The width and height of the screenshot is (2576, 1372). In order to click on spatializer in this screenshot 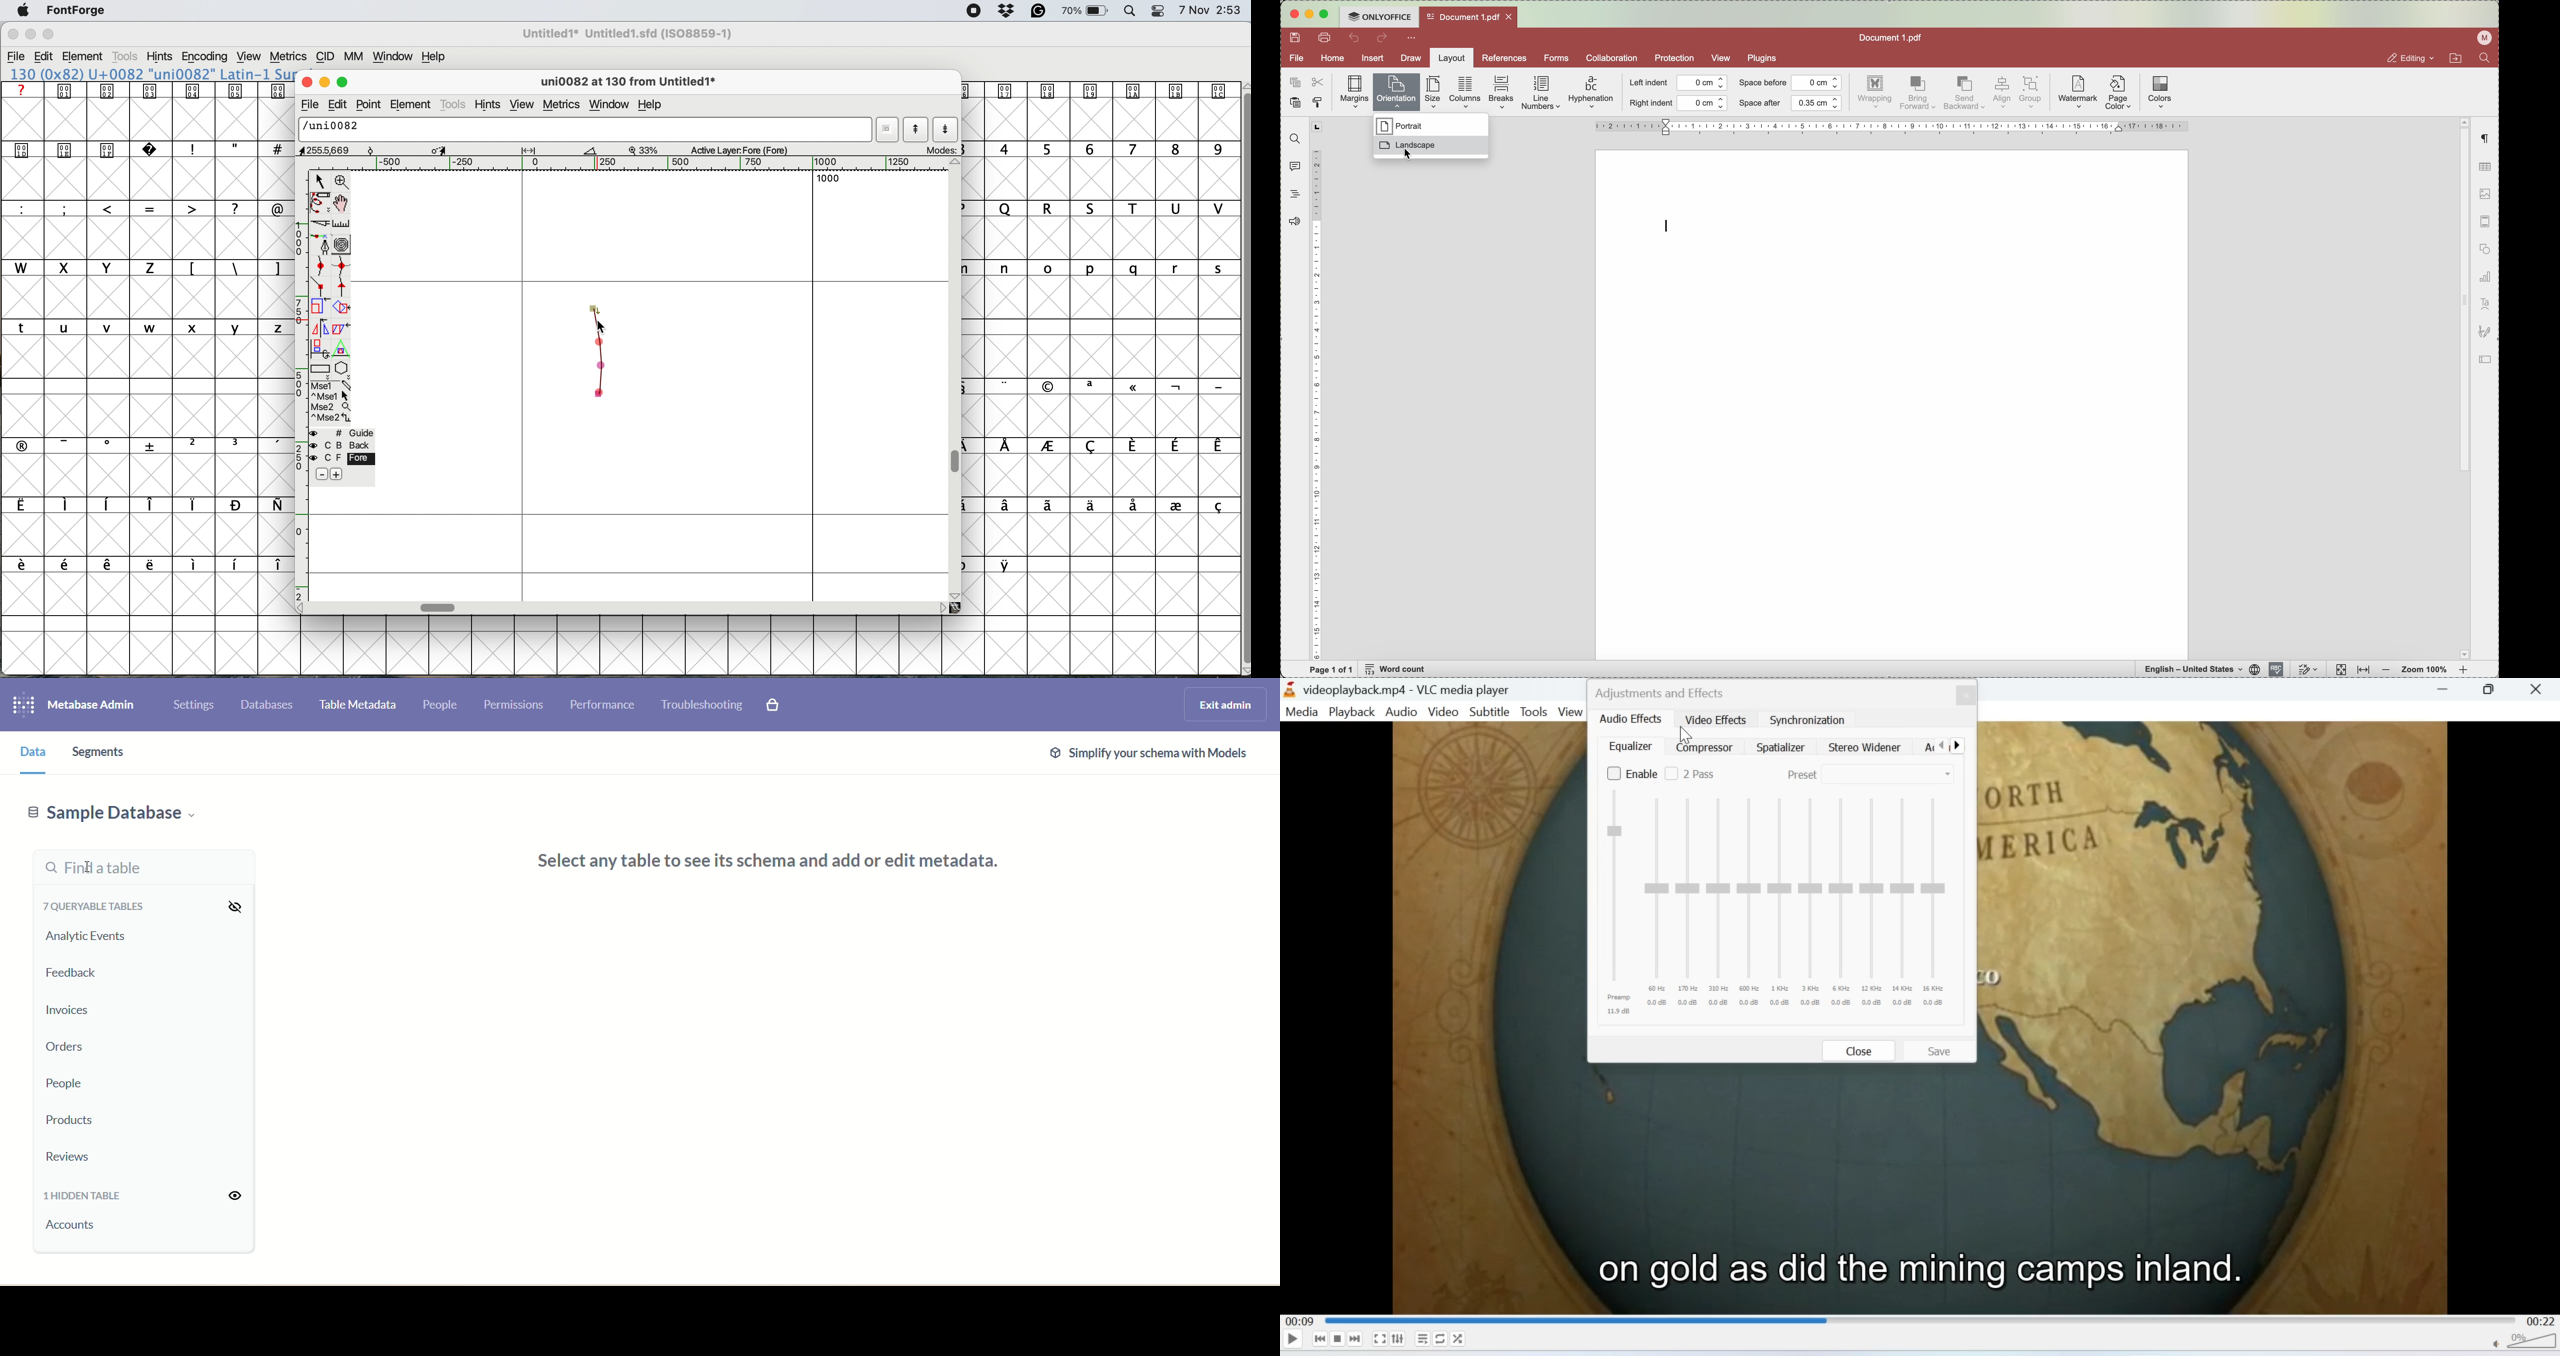, I will do `click(1777, 748)`.